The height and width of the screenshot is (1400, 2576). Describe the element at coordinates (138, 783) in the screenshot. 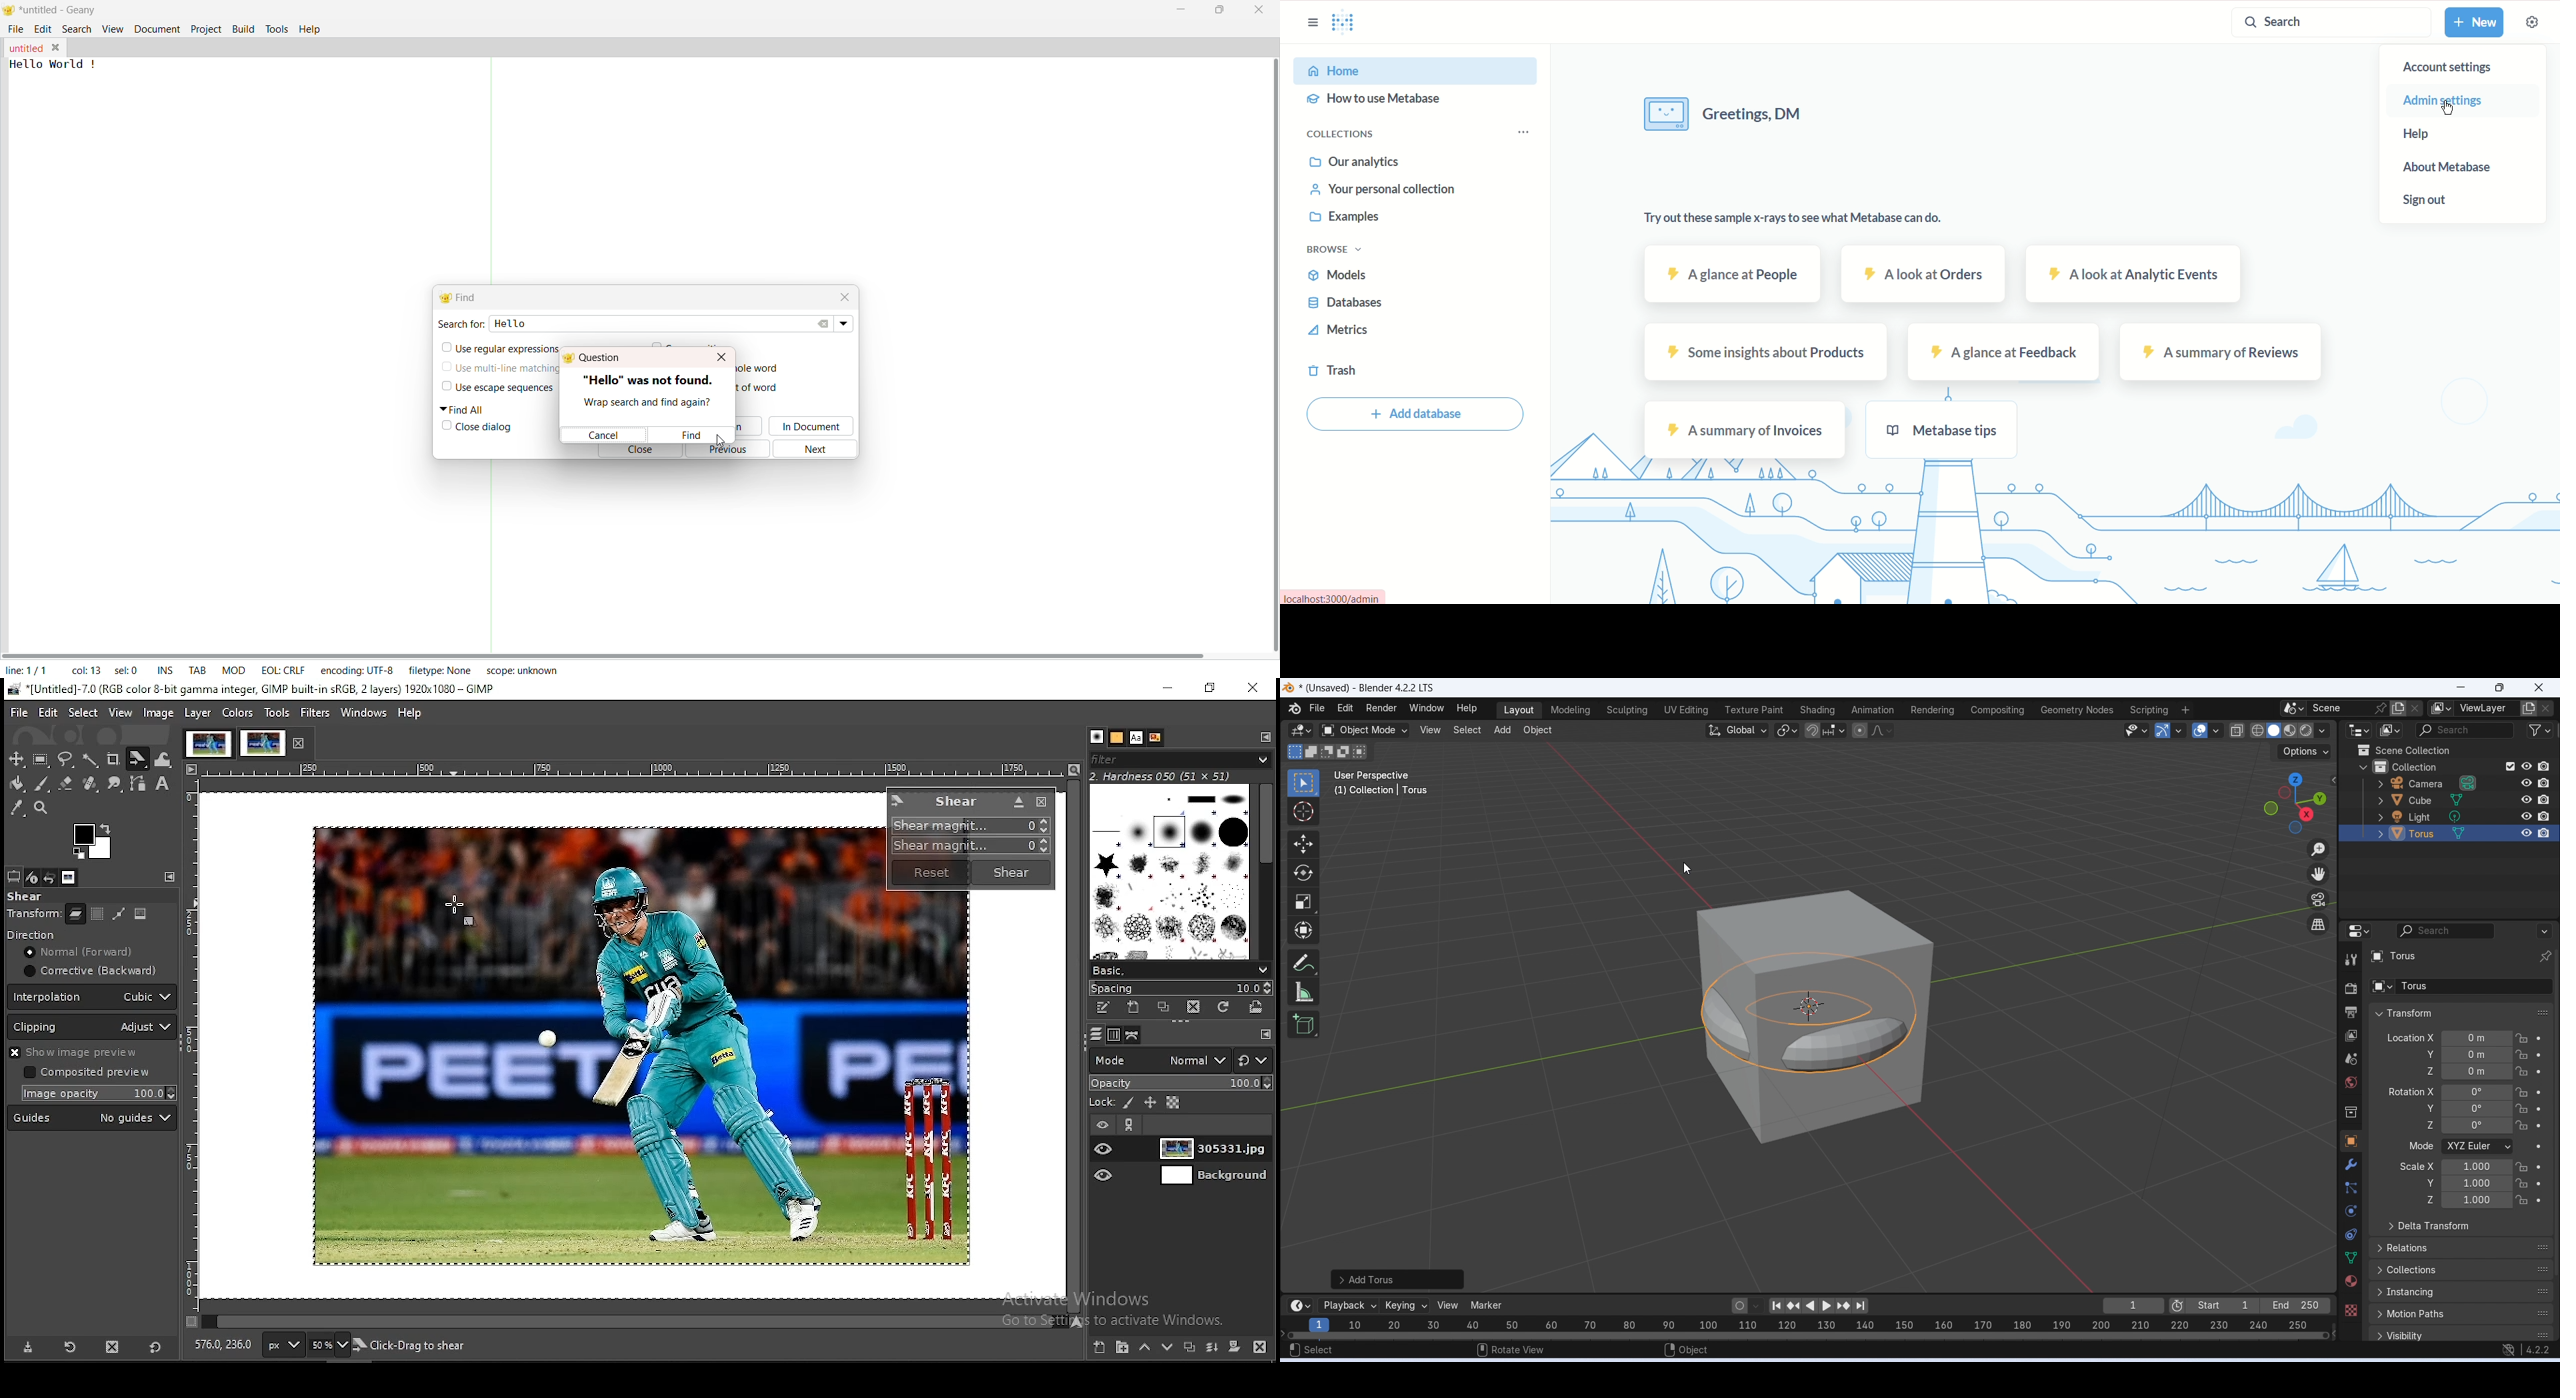

I see `paths tools` at that location.